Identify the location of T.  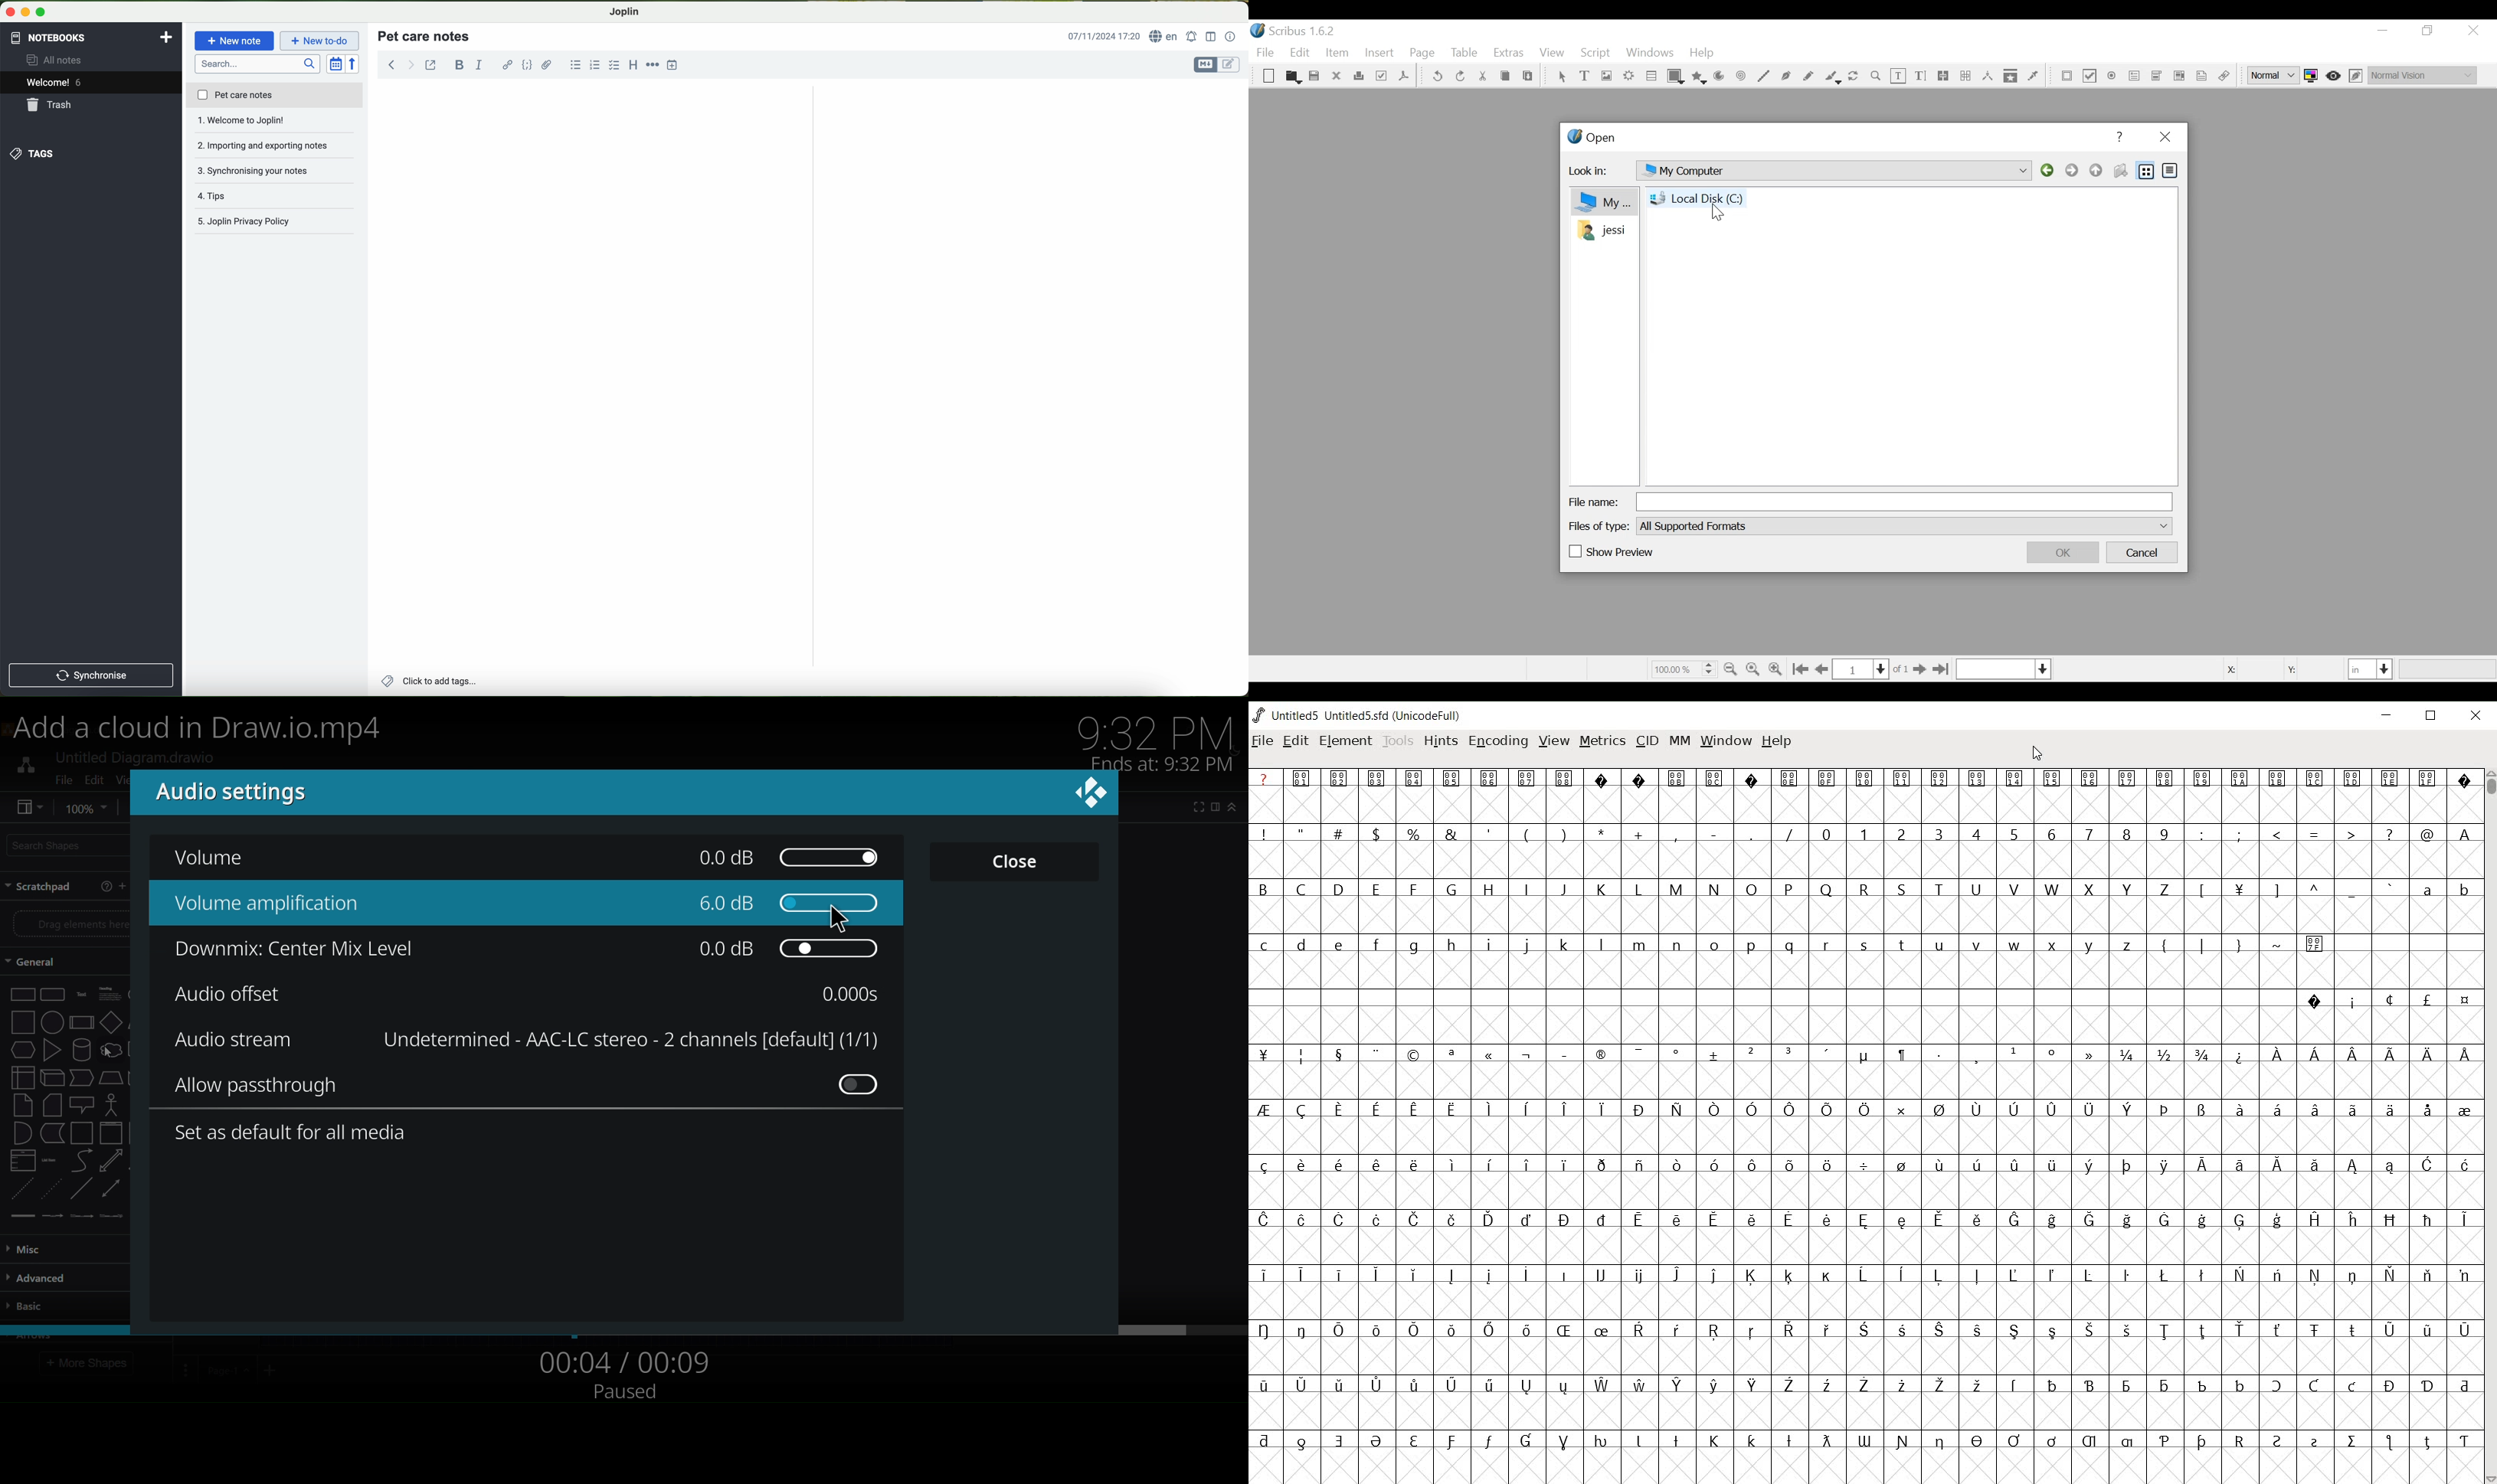
(1939, 888).